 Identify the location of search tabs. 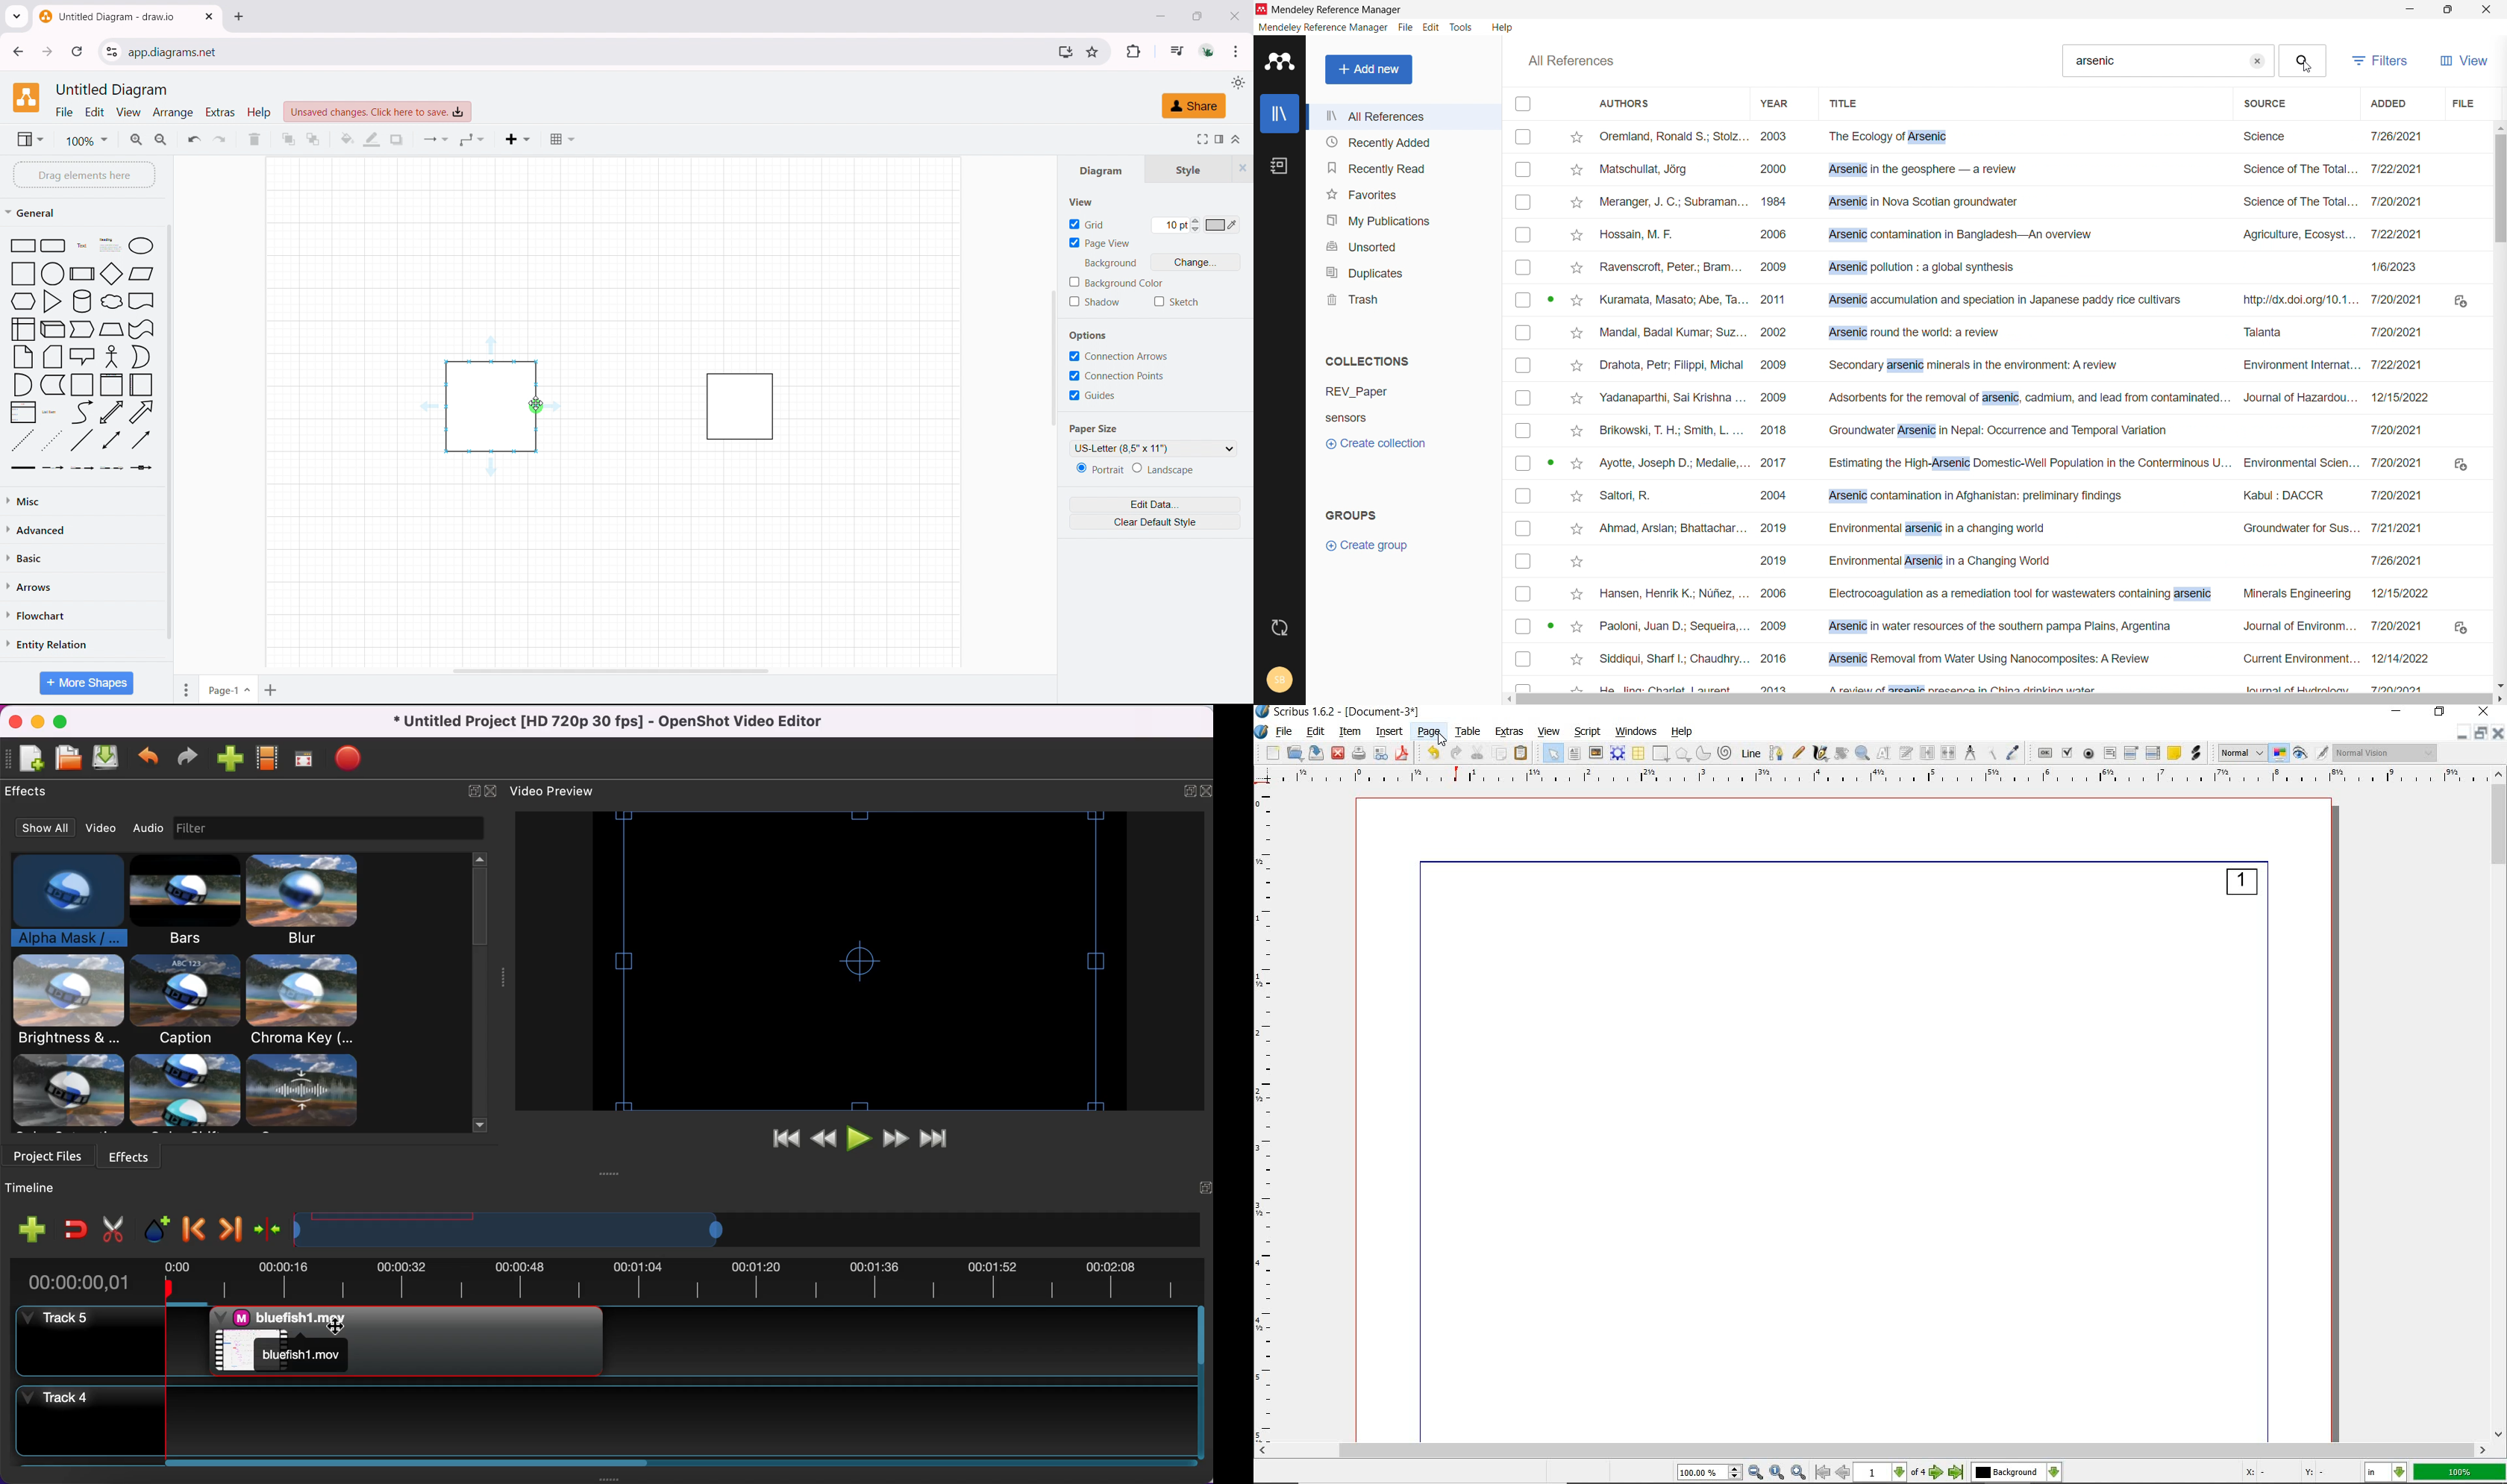
(16, 17).